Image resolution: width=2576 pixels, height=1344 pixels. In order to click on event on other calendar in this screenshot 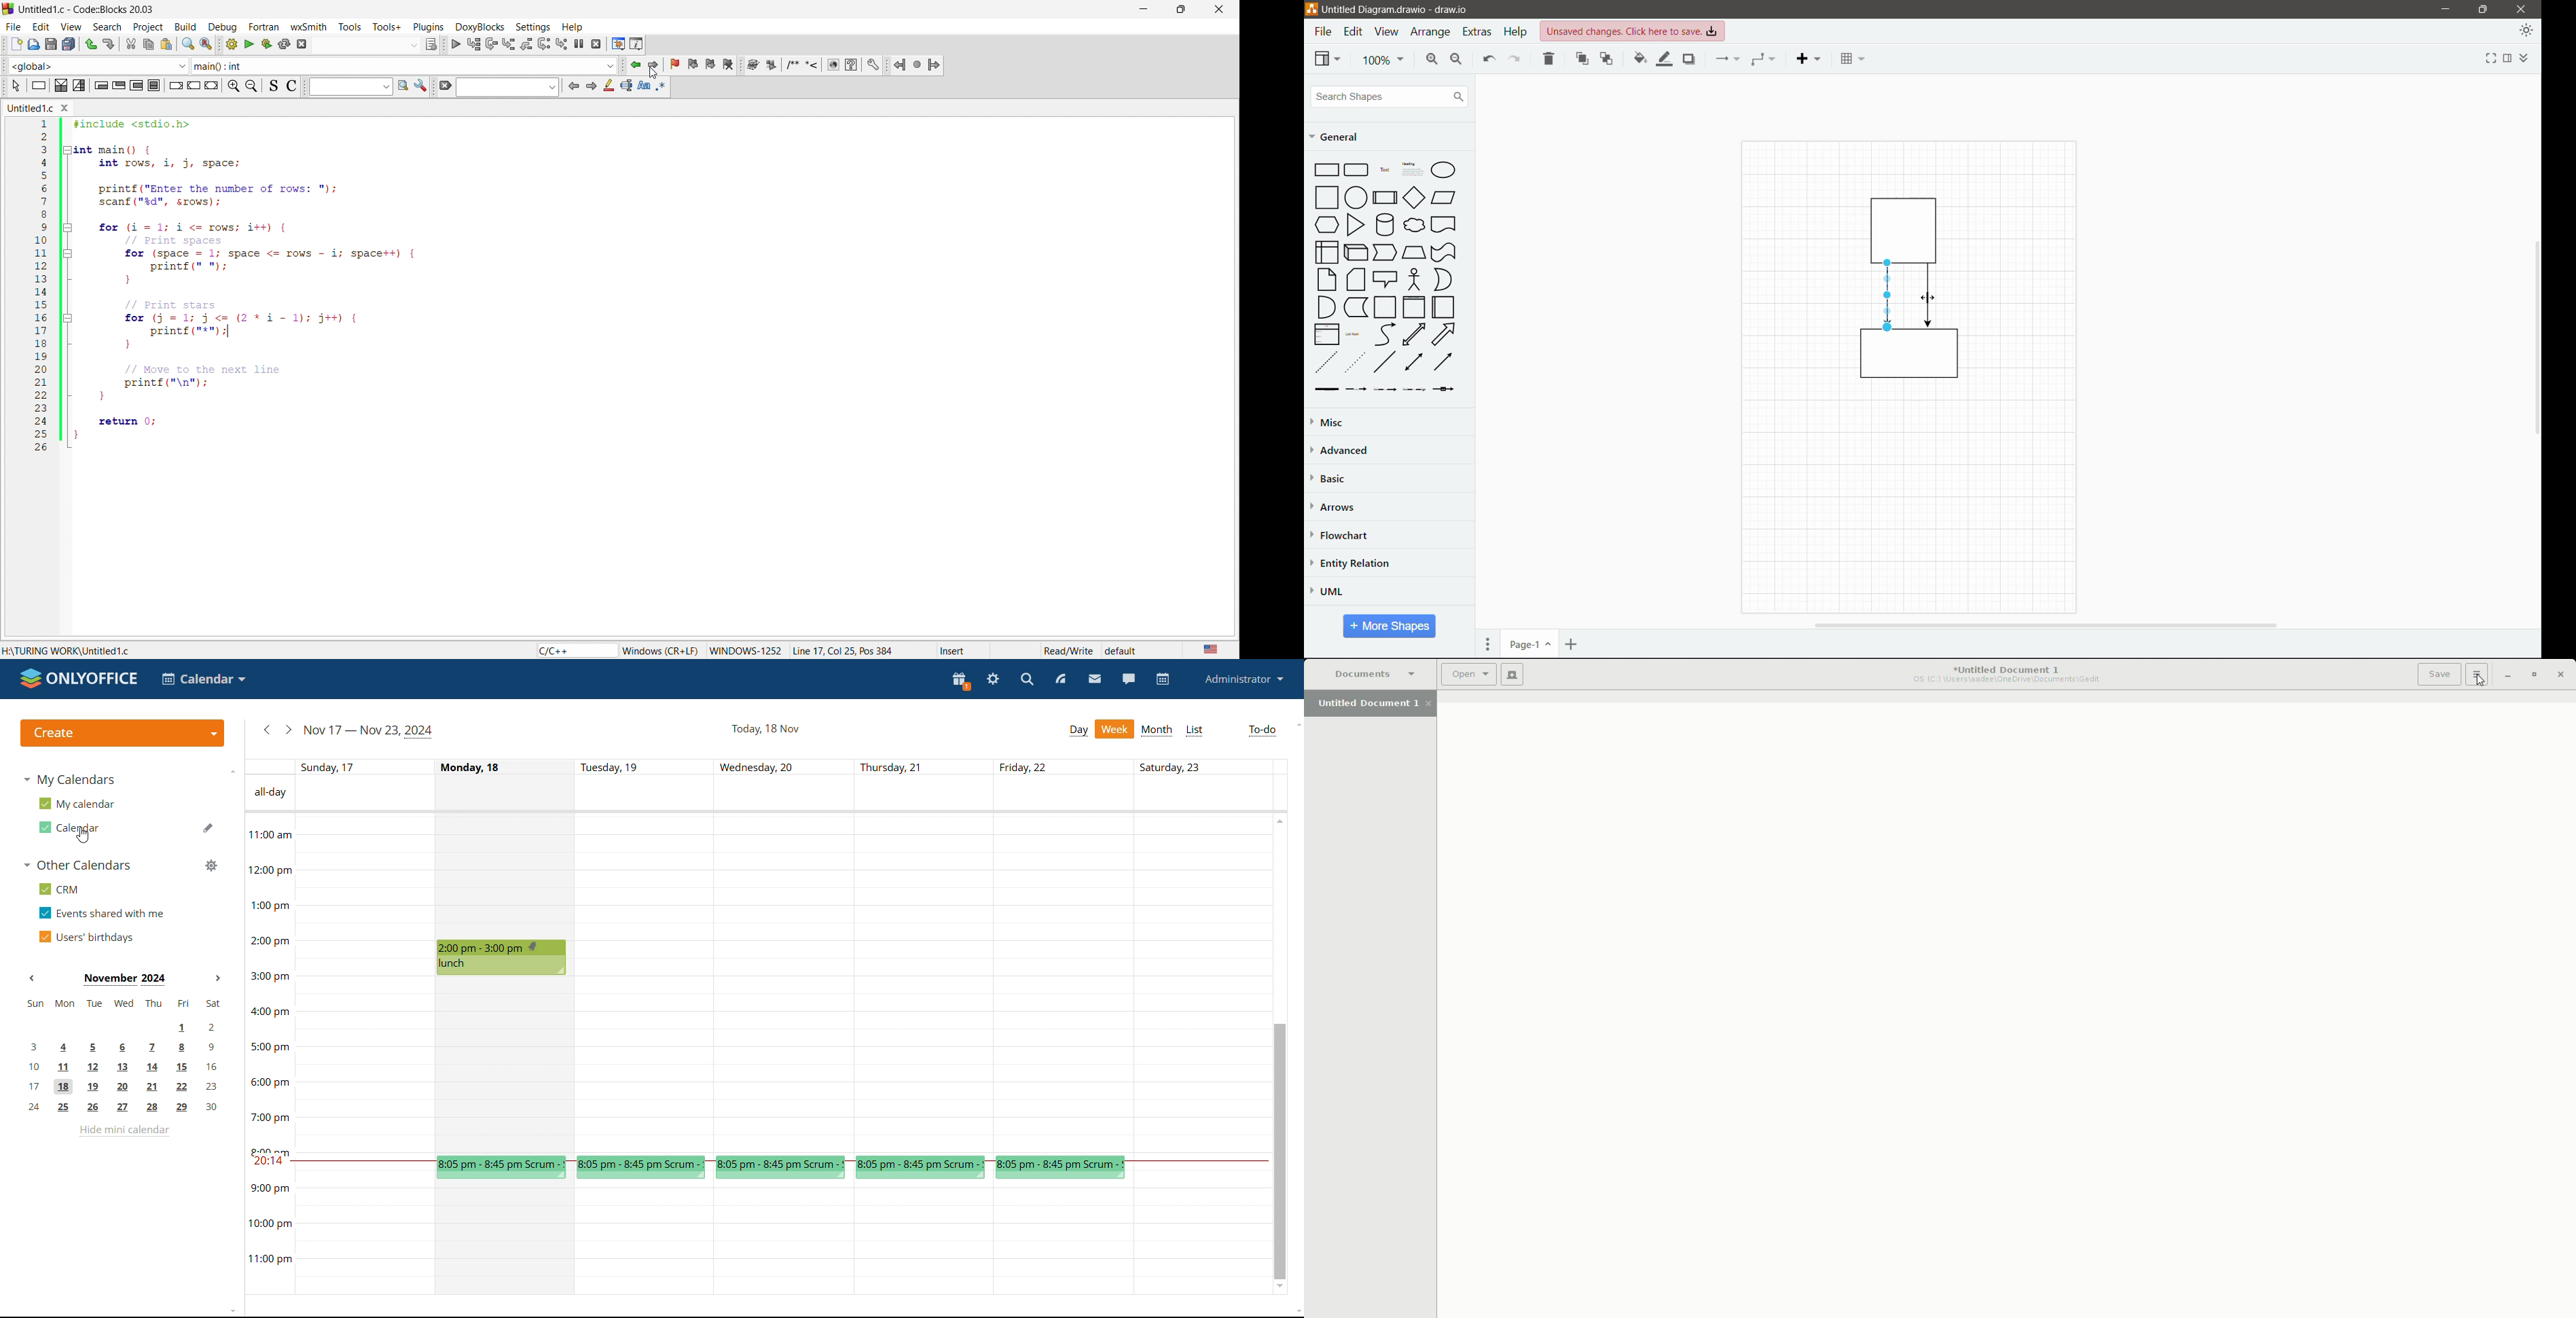, I will do `click(780, 1166)`.